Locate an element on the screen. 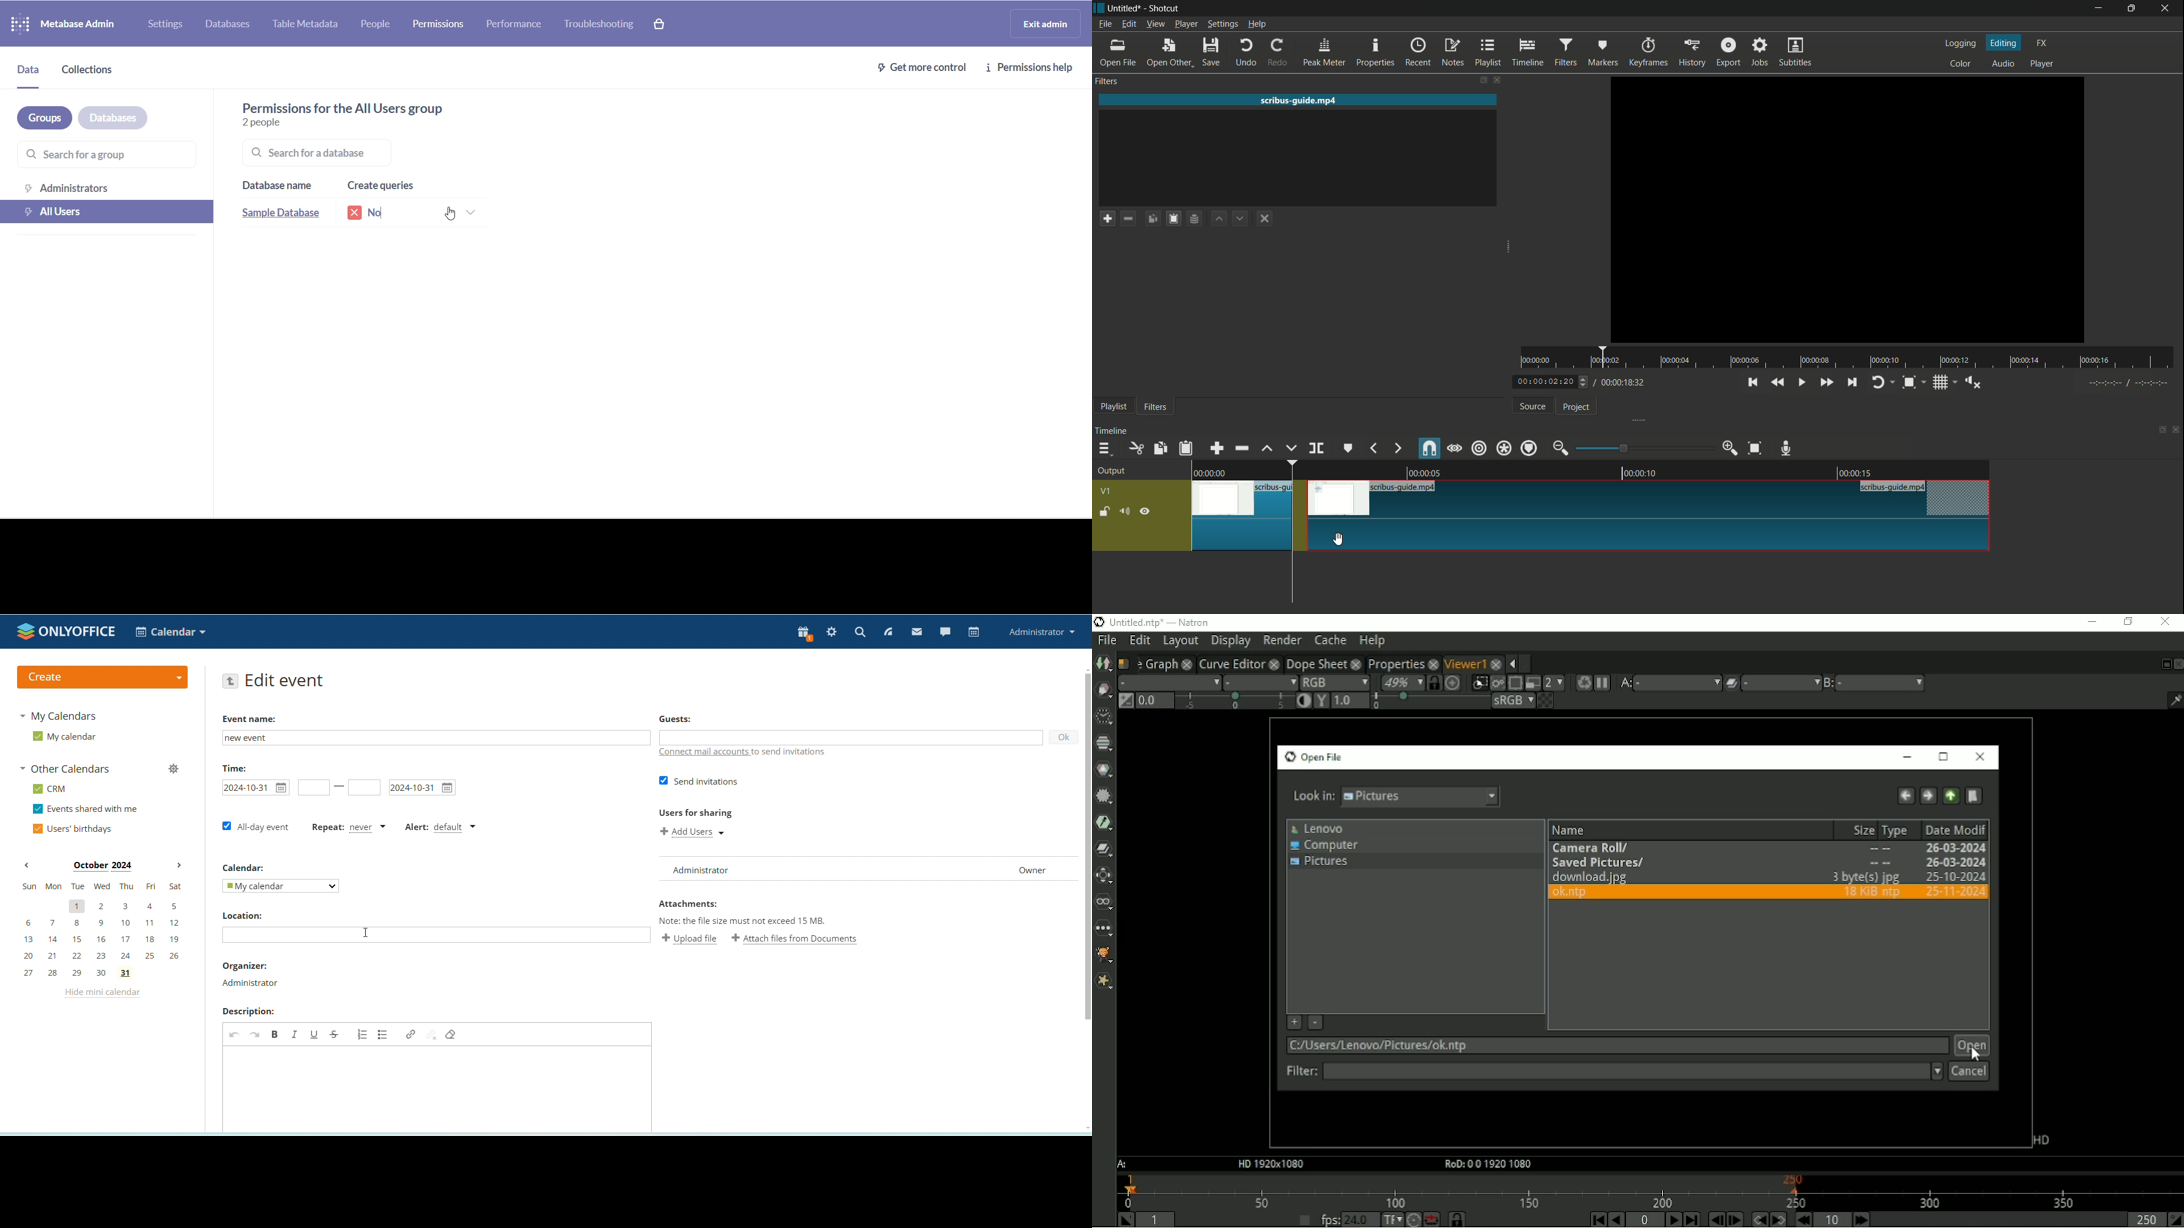 Image resolution: width=2184 pixels, height=1232 pixels. add a filter is located at coordinates (1107, 218).